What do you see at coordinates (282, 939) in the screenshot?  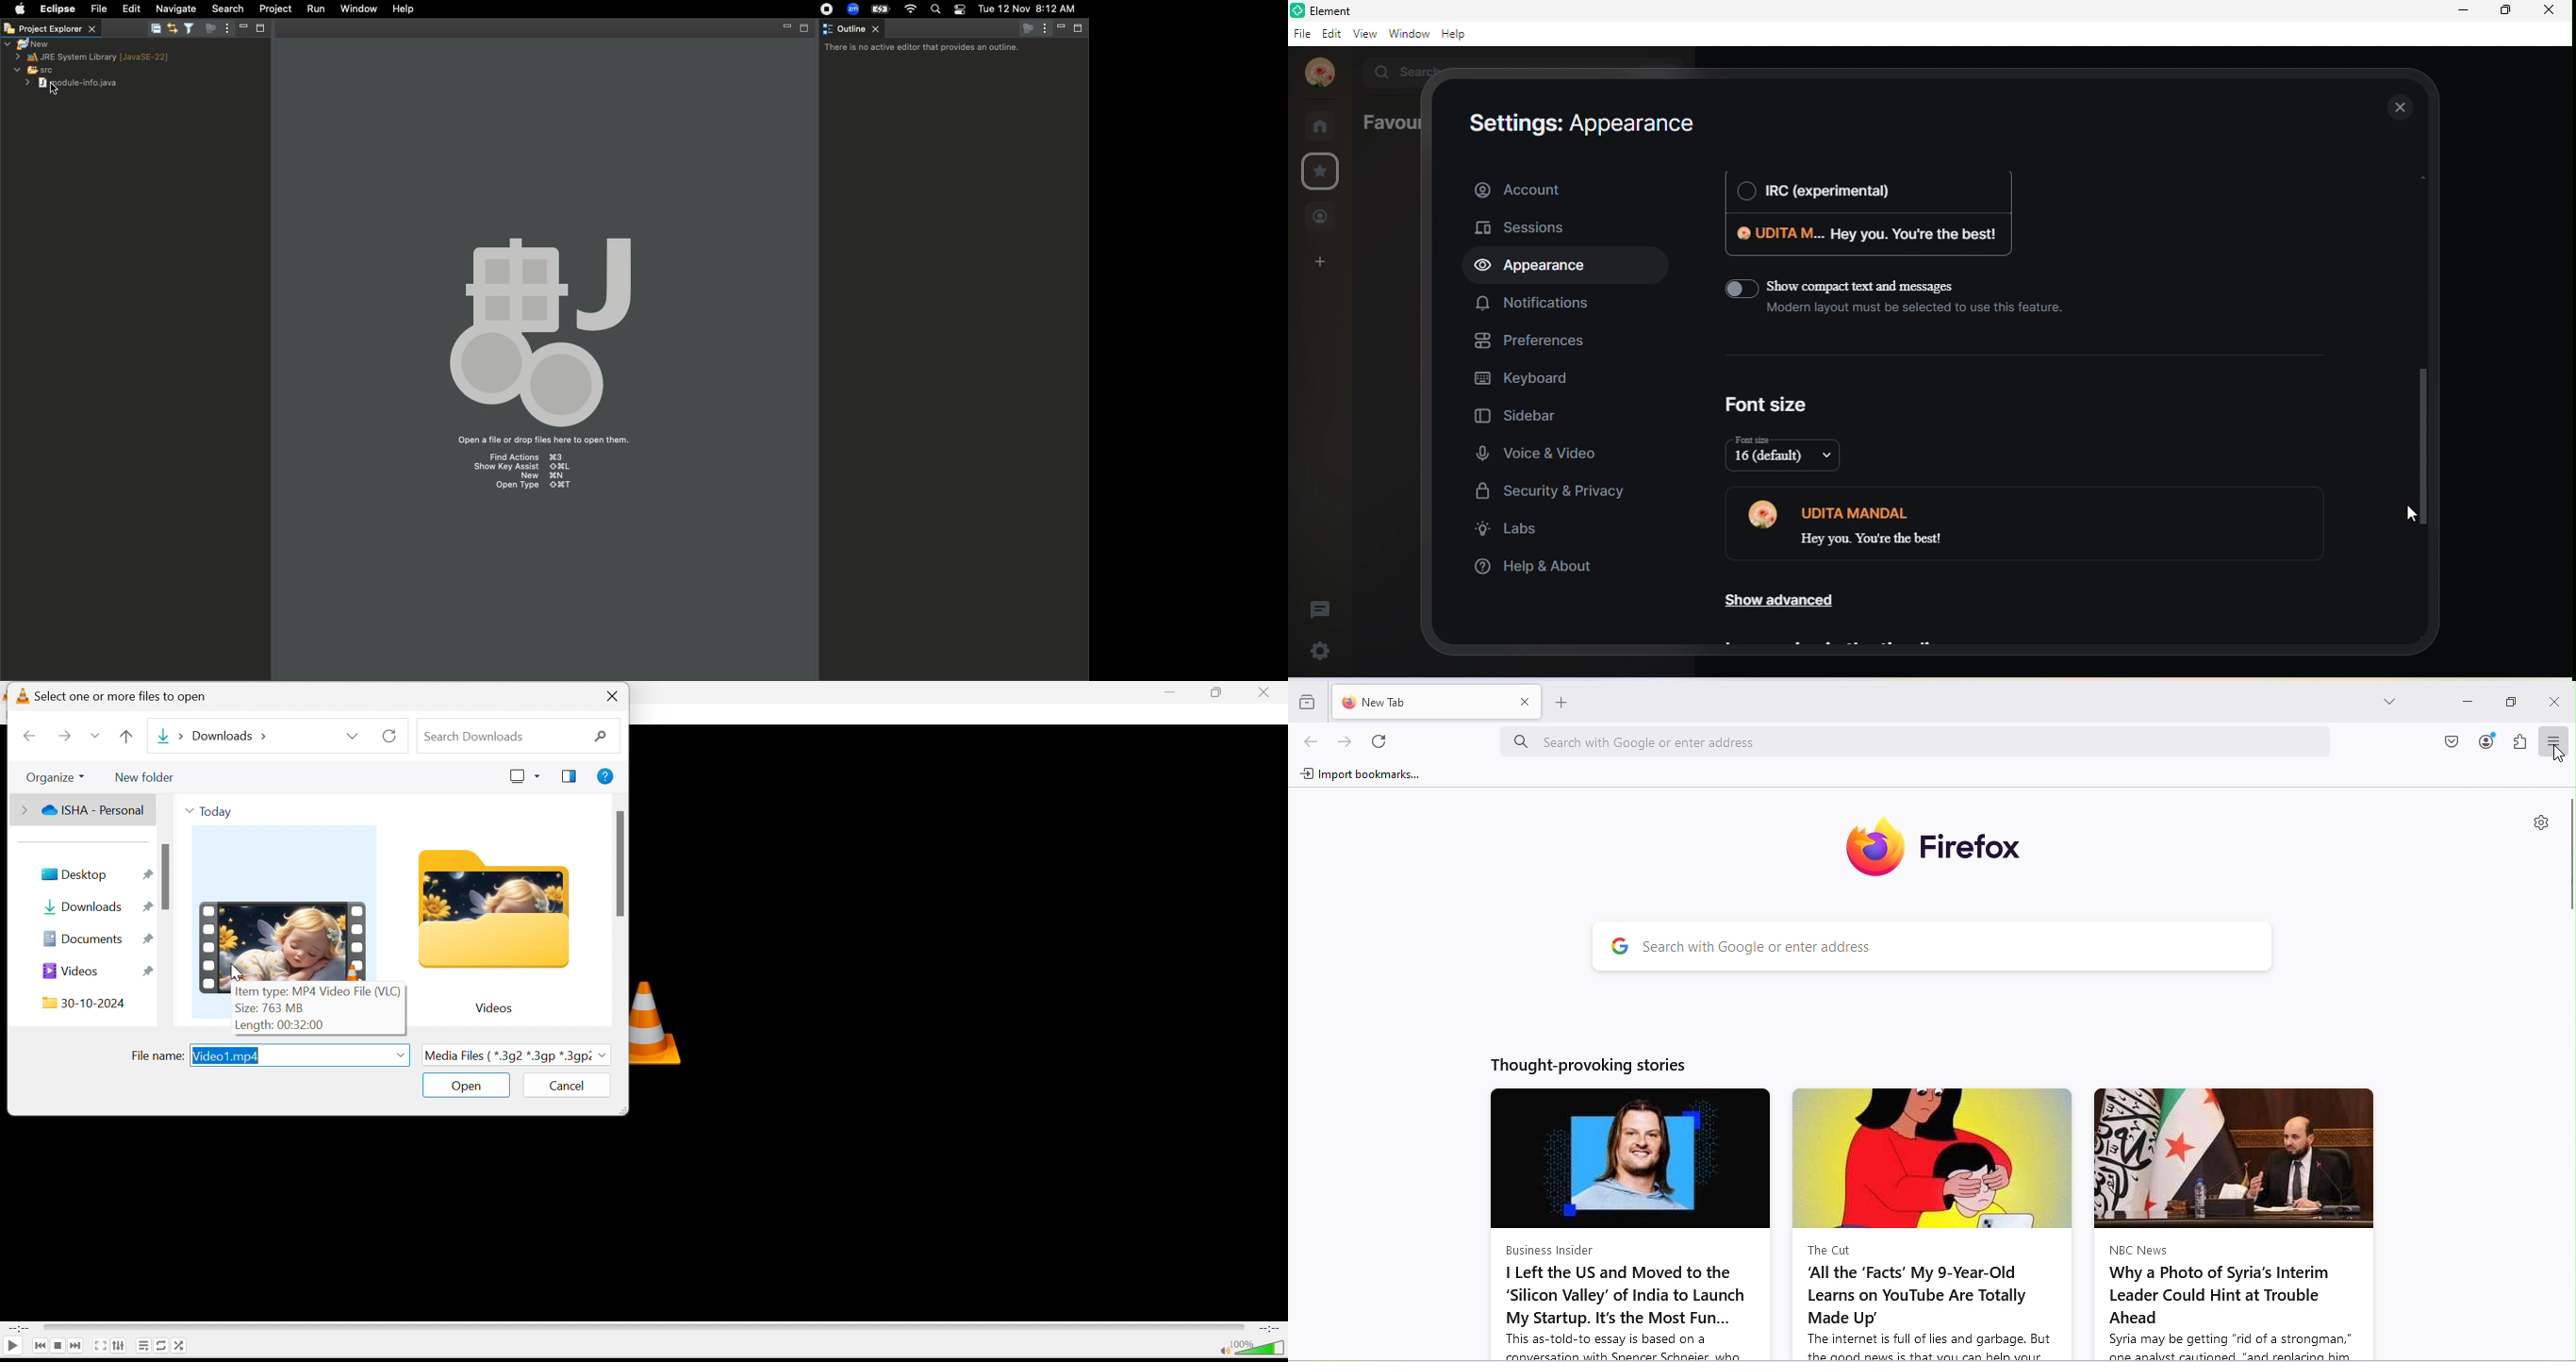 I see `Video` at bounding box center [282, 939].